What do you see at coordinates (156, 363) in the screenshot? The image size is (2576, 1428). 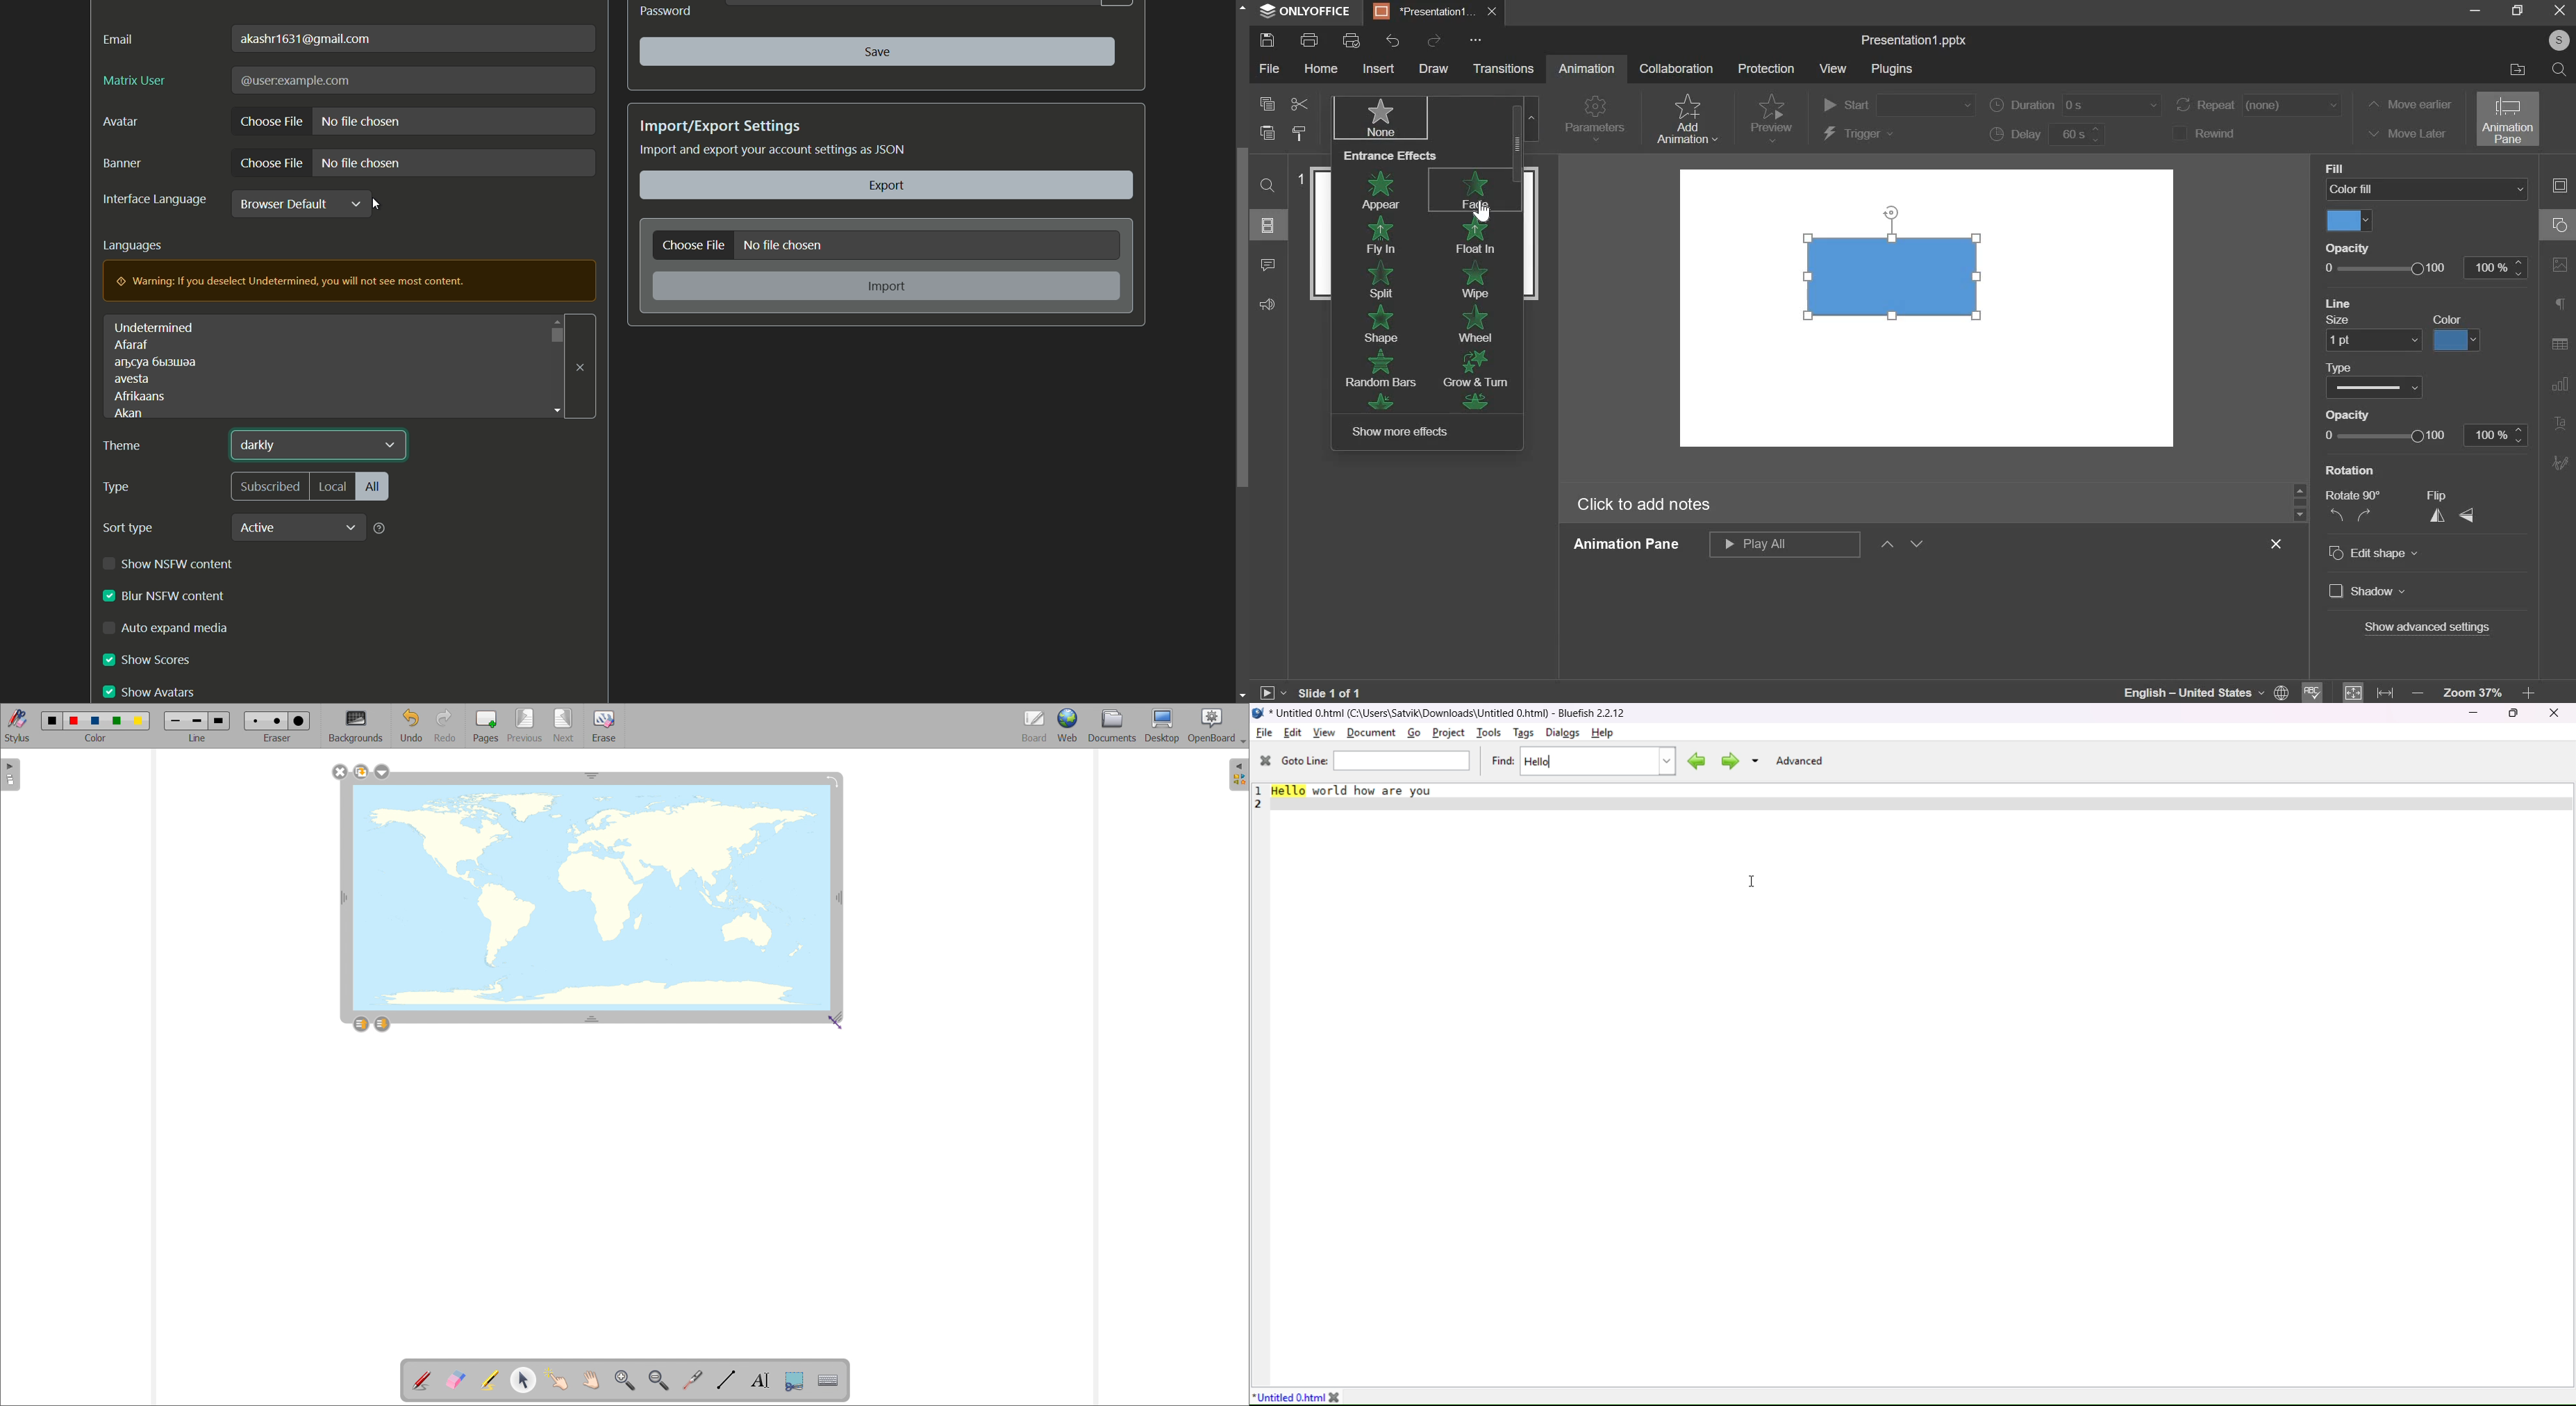 I see `text` at bounding box center [156, 363].